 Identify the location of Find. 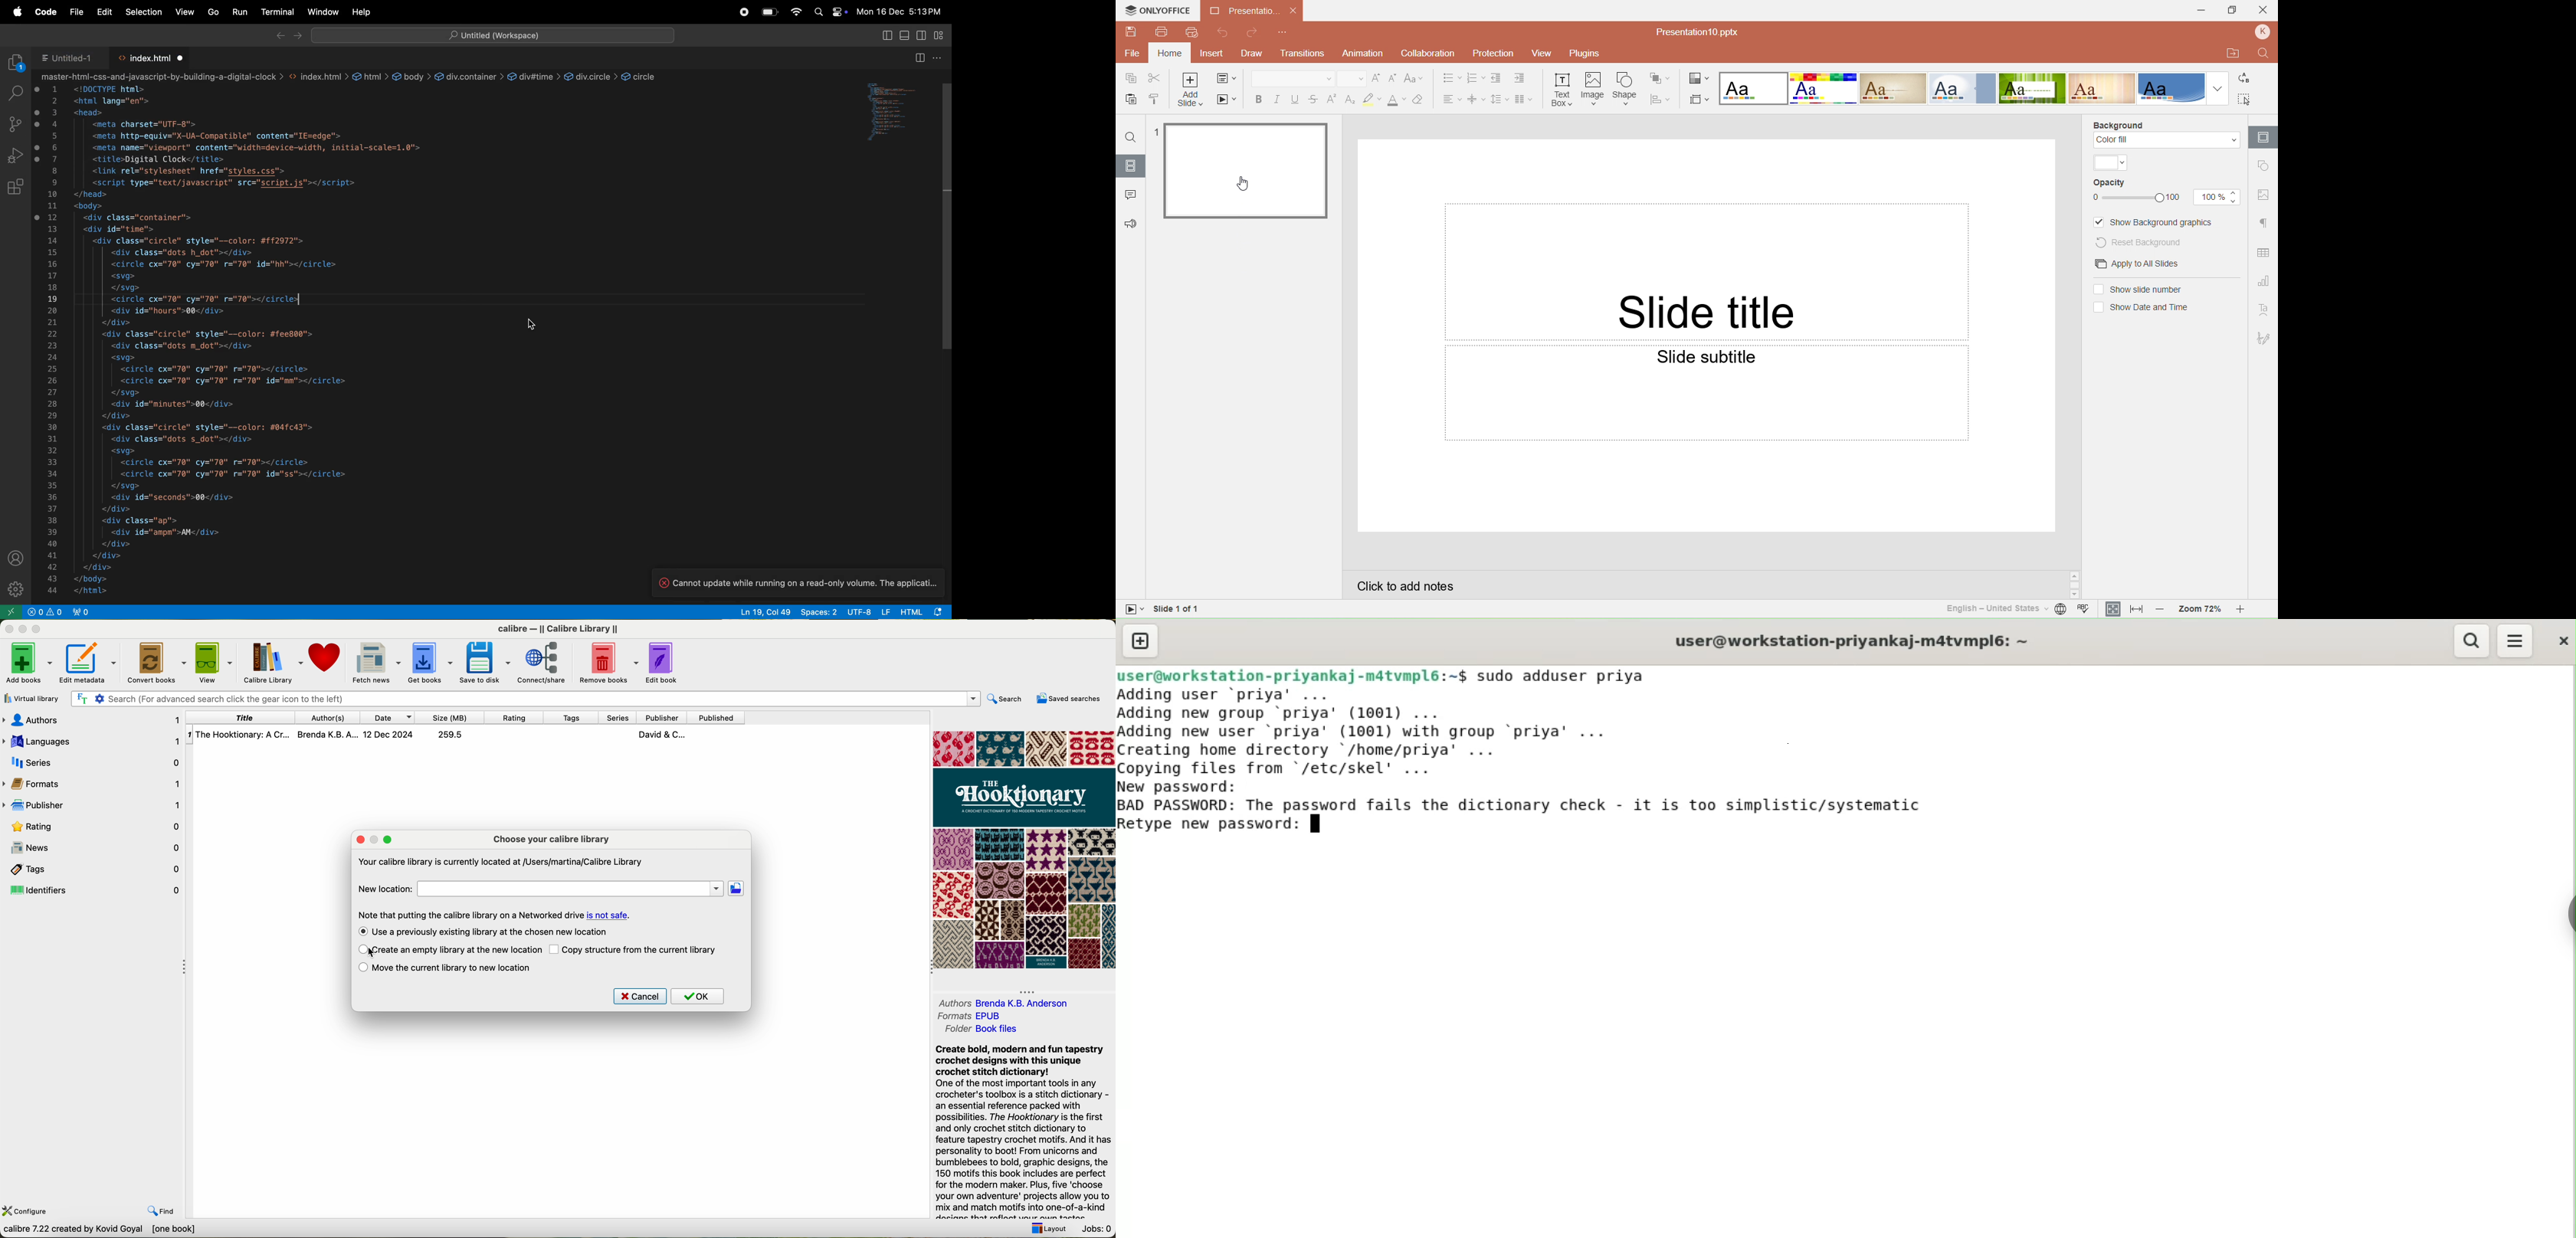
(1131, 137).